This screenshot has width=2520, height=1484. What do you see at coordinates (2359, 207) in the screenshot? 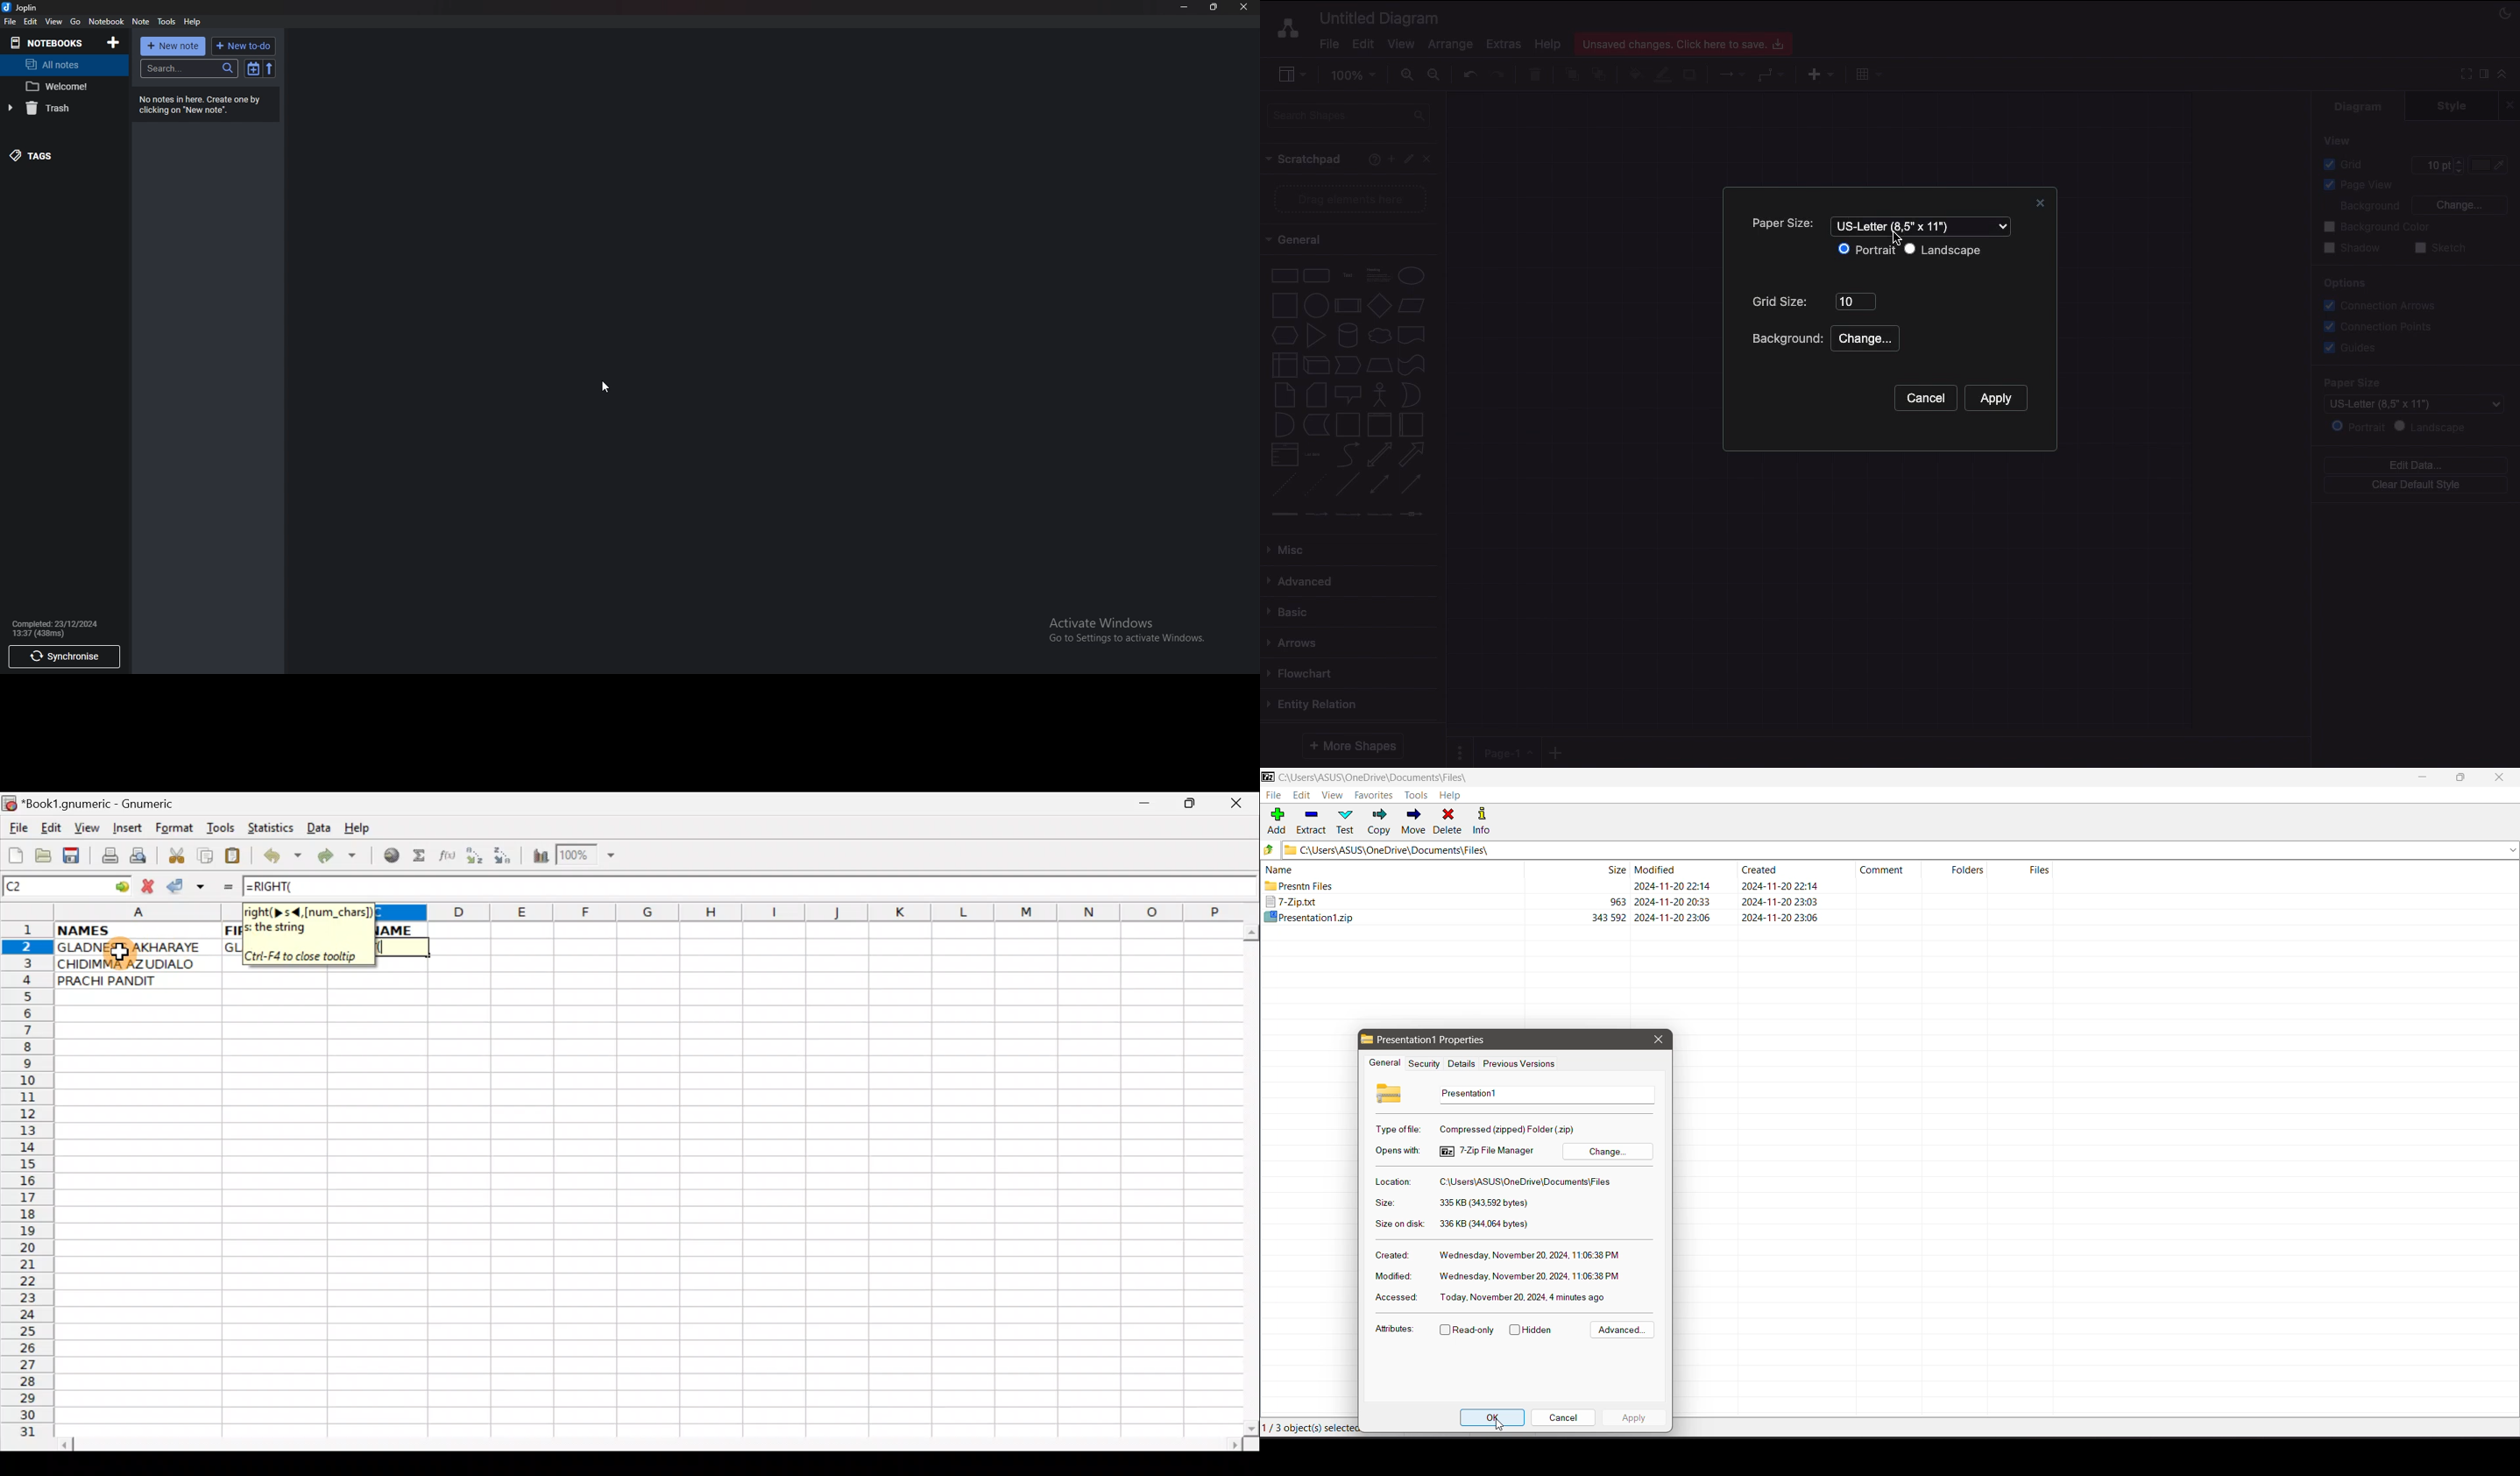
I see `Background ` at bounding box center [2359, 207].